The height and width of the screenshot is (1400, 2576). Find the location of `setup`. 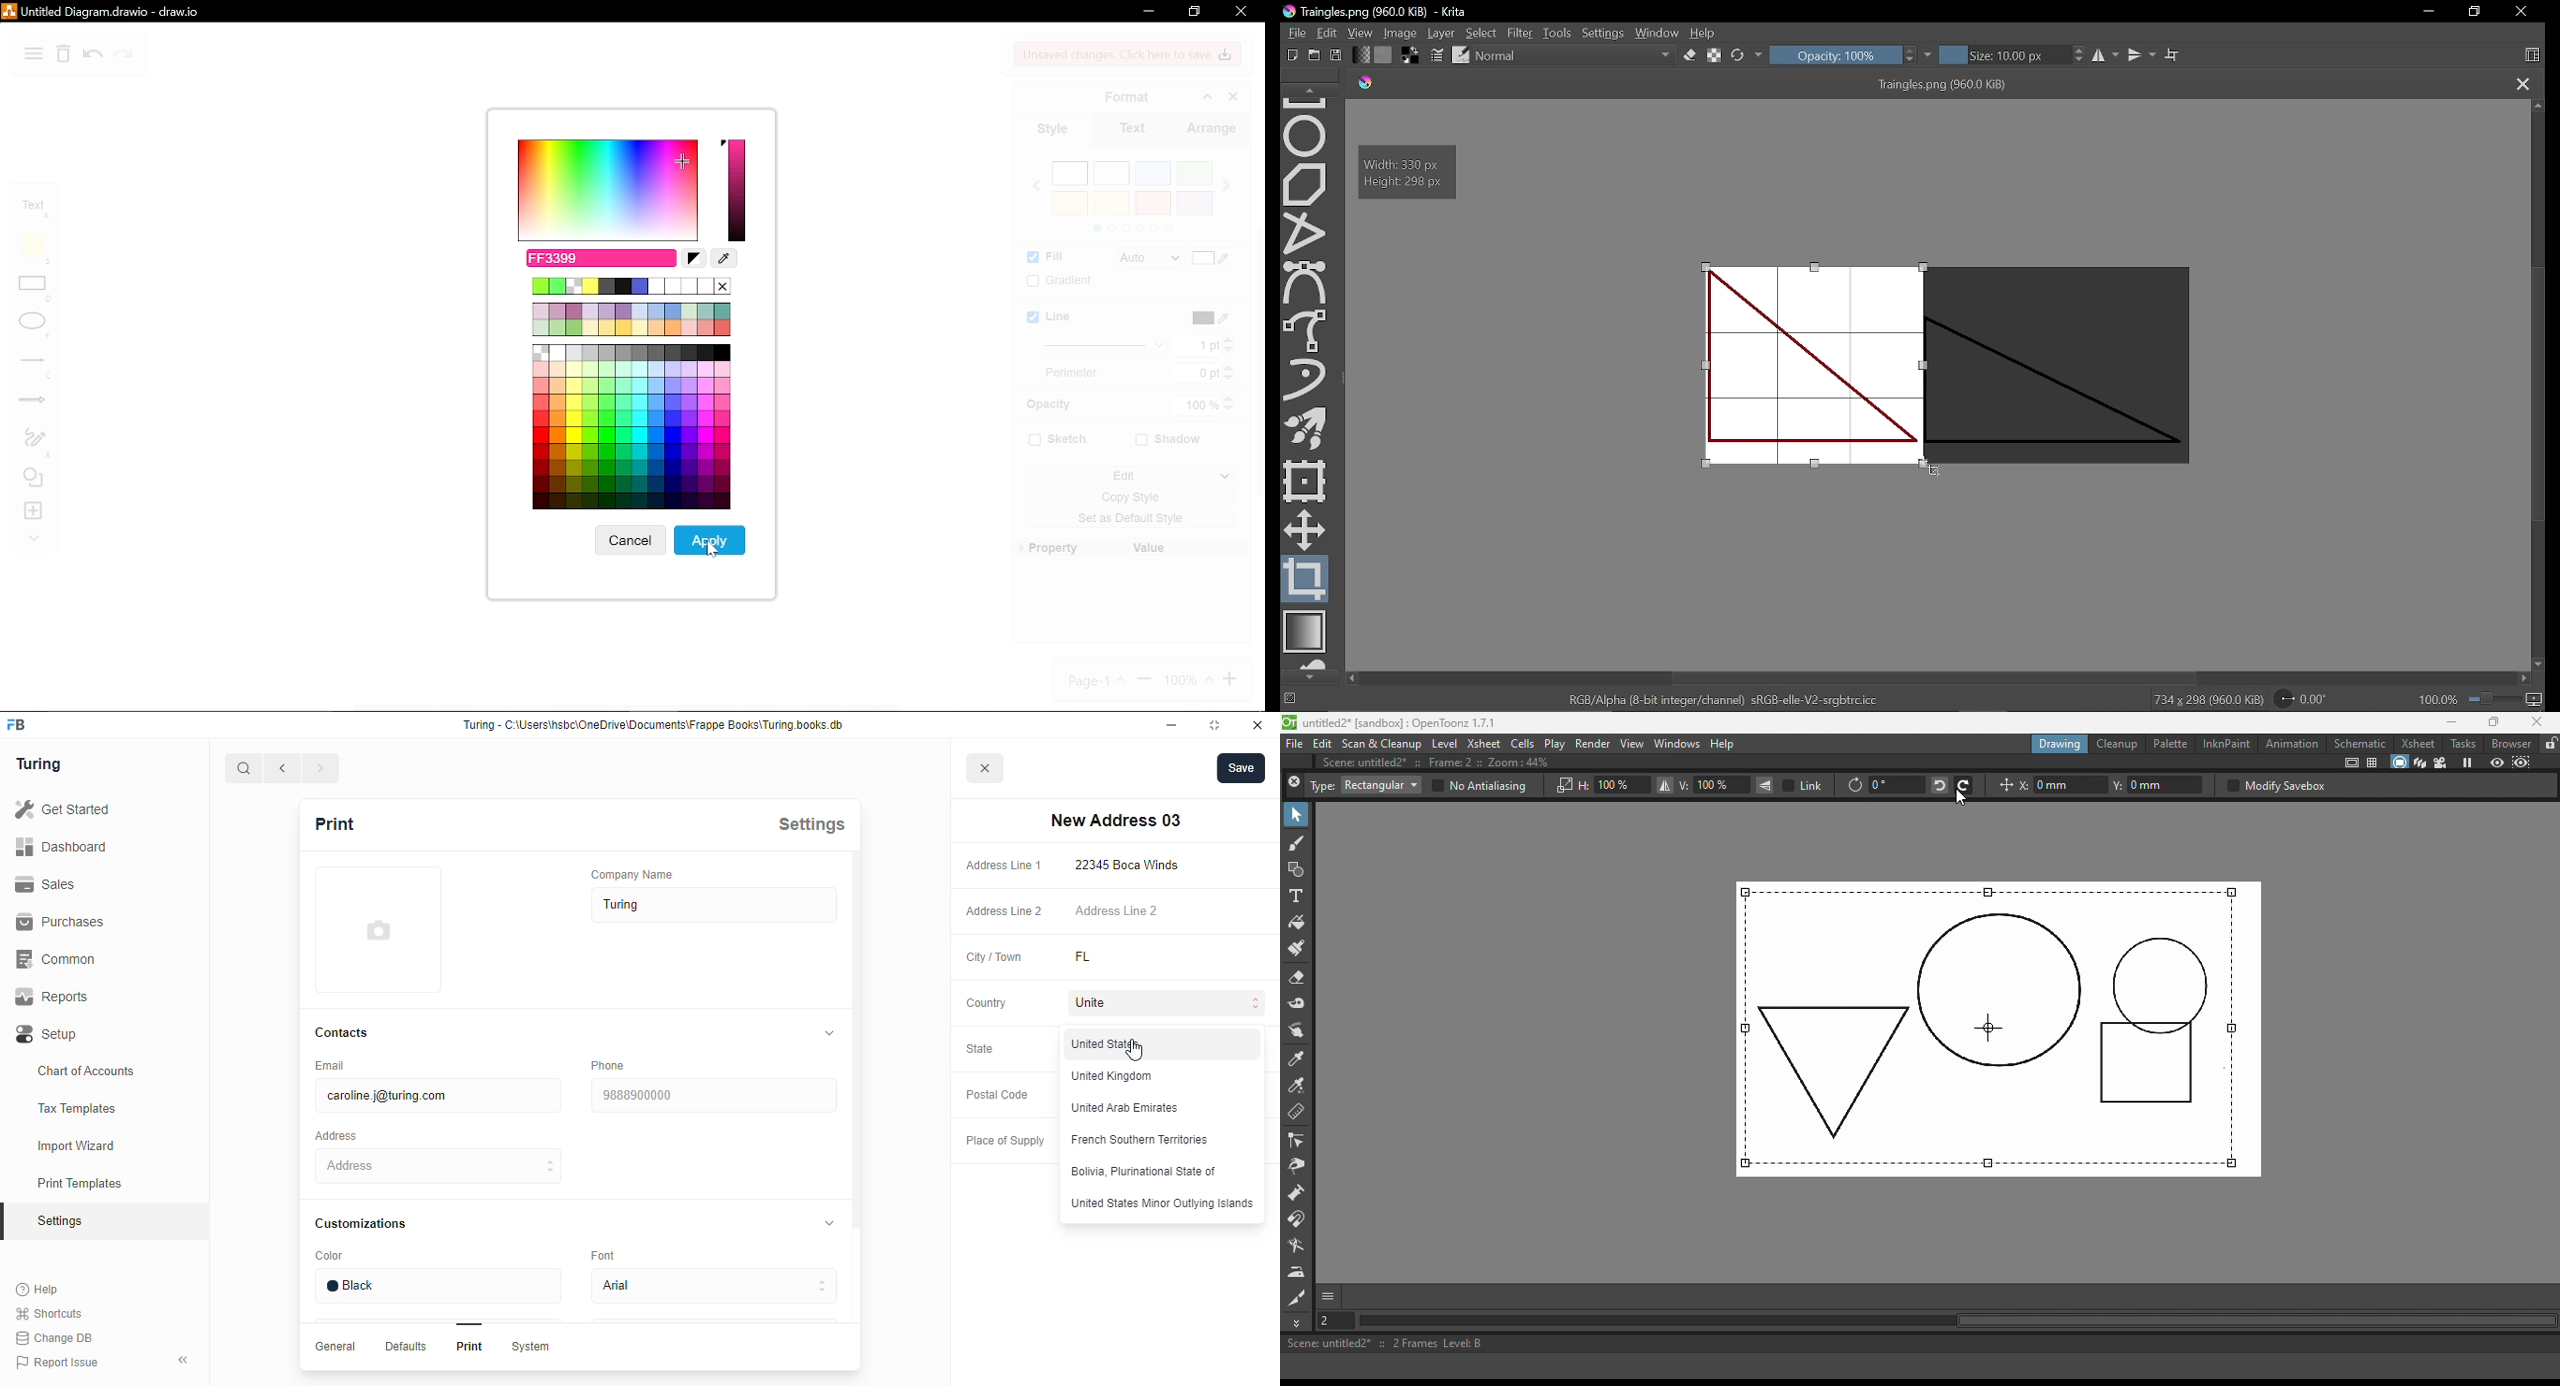

setup is located at coordinates (48, 1035).